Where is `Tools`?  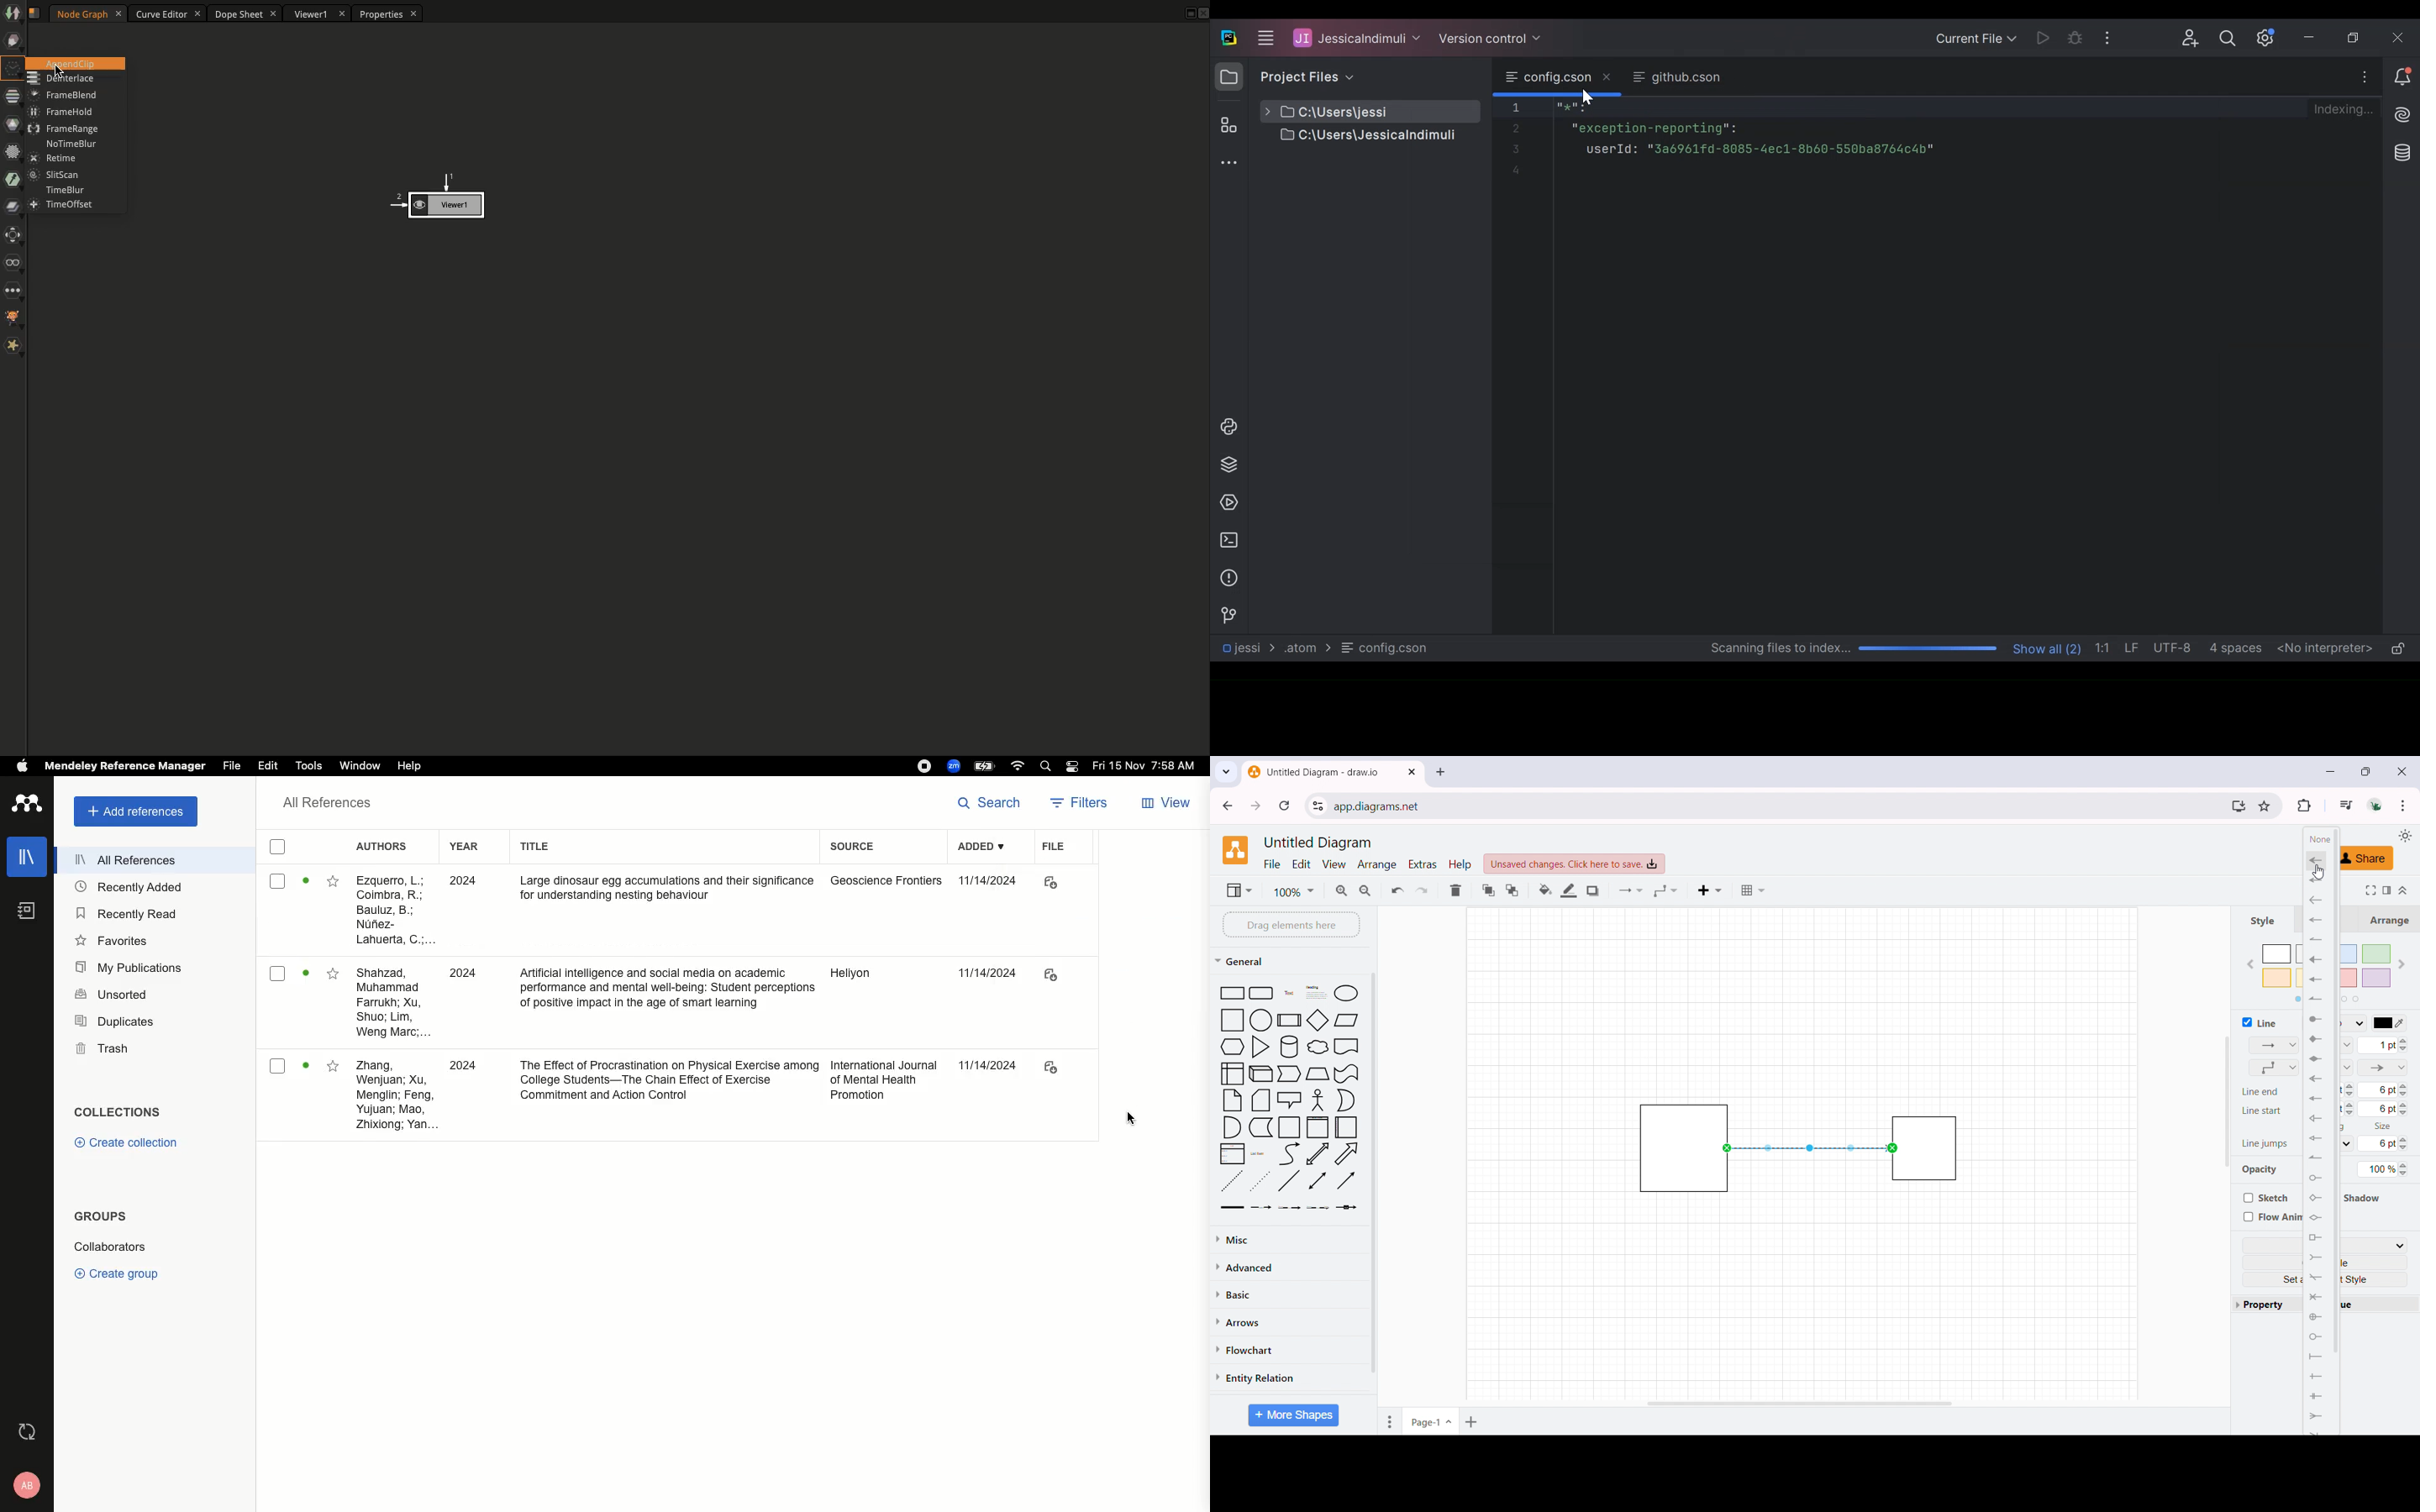
Tools is located at coordinates (310, 767).